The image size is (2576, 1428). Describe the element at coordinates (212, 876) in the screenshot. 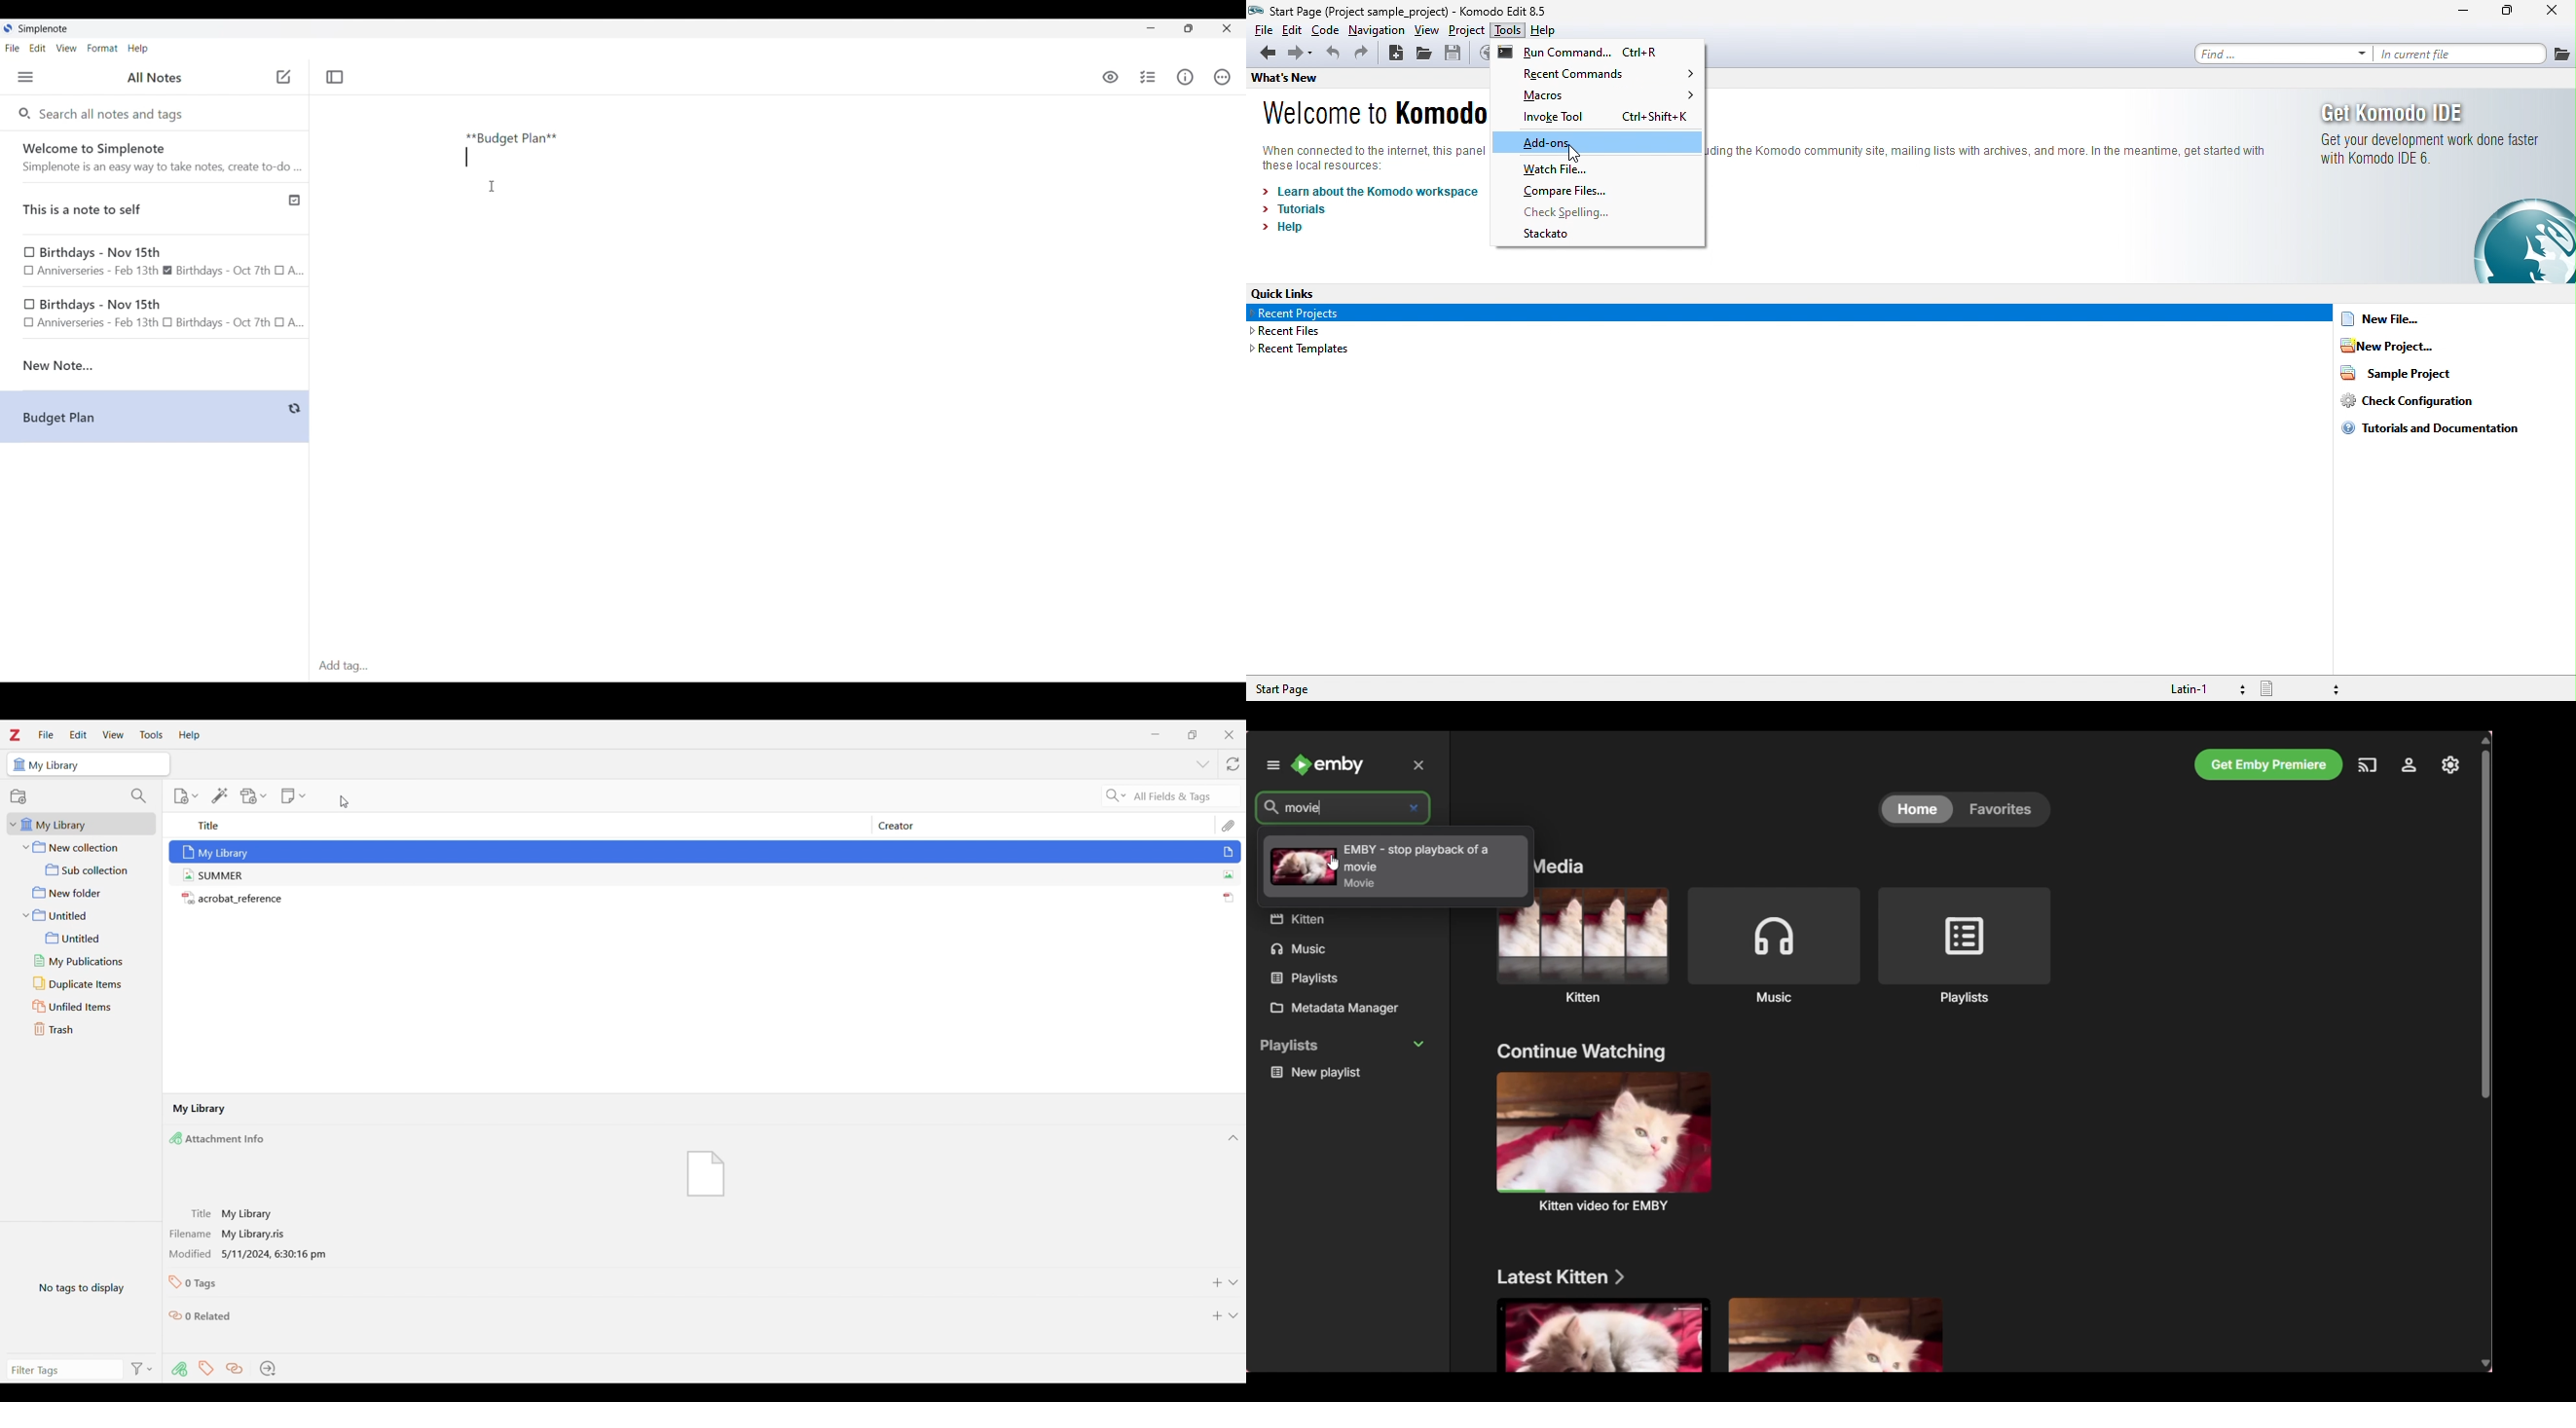

I see `Summer` at that location.